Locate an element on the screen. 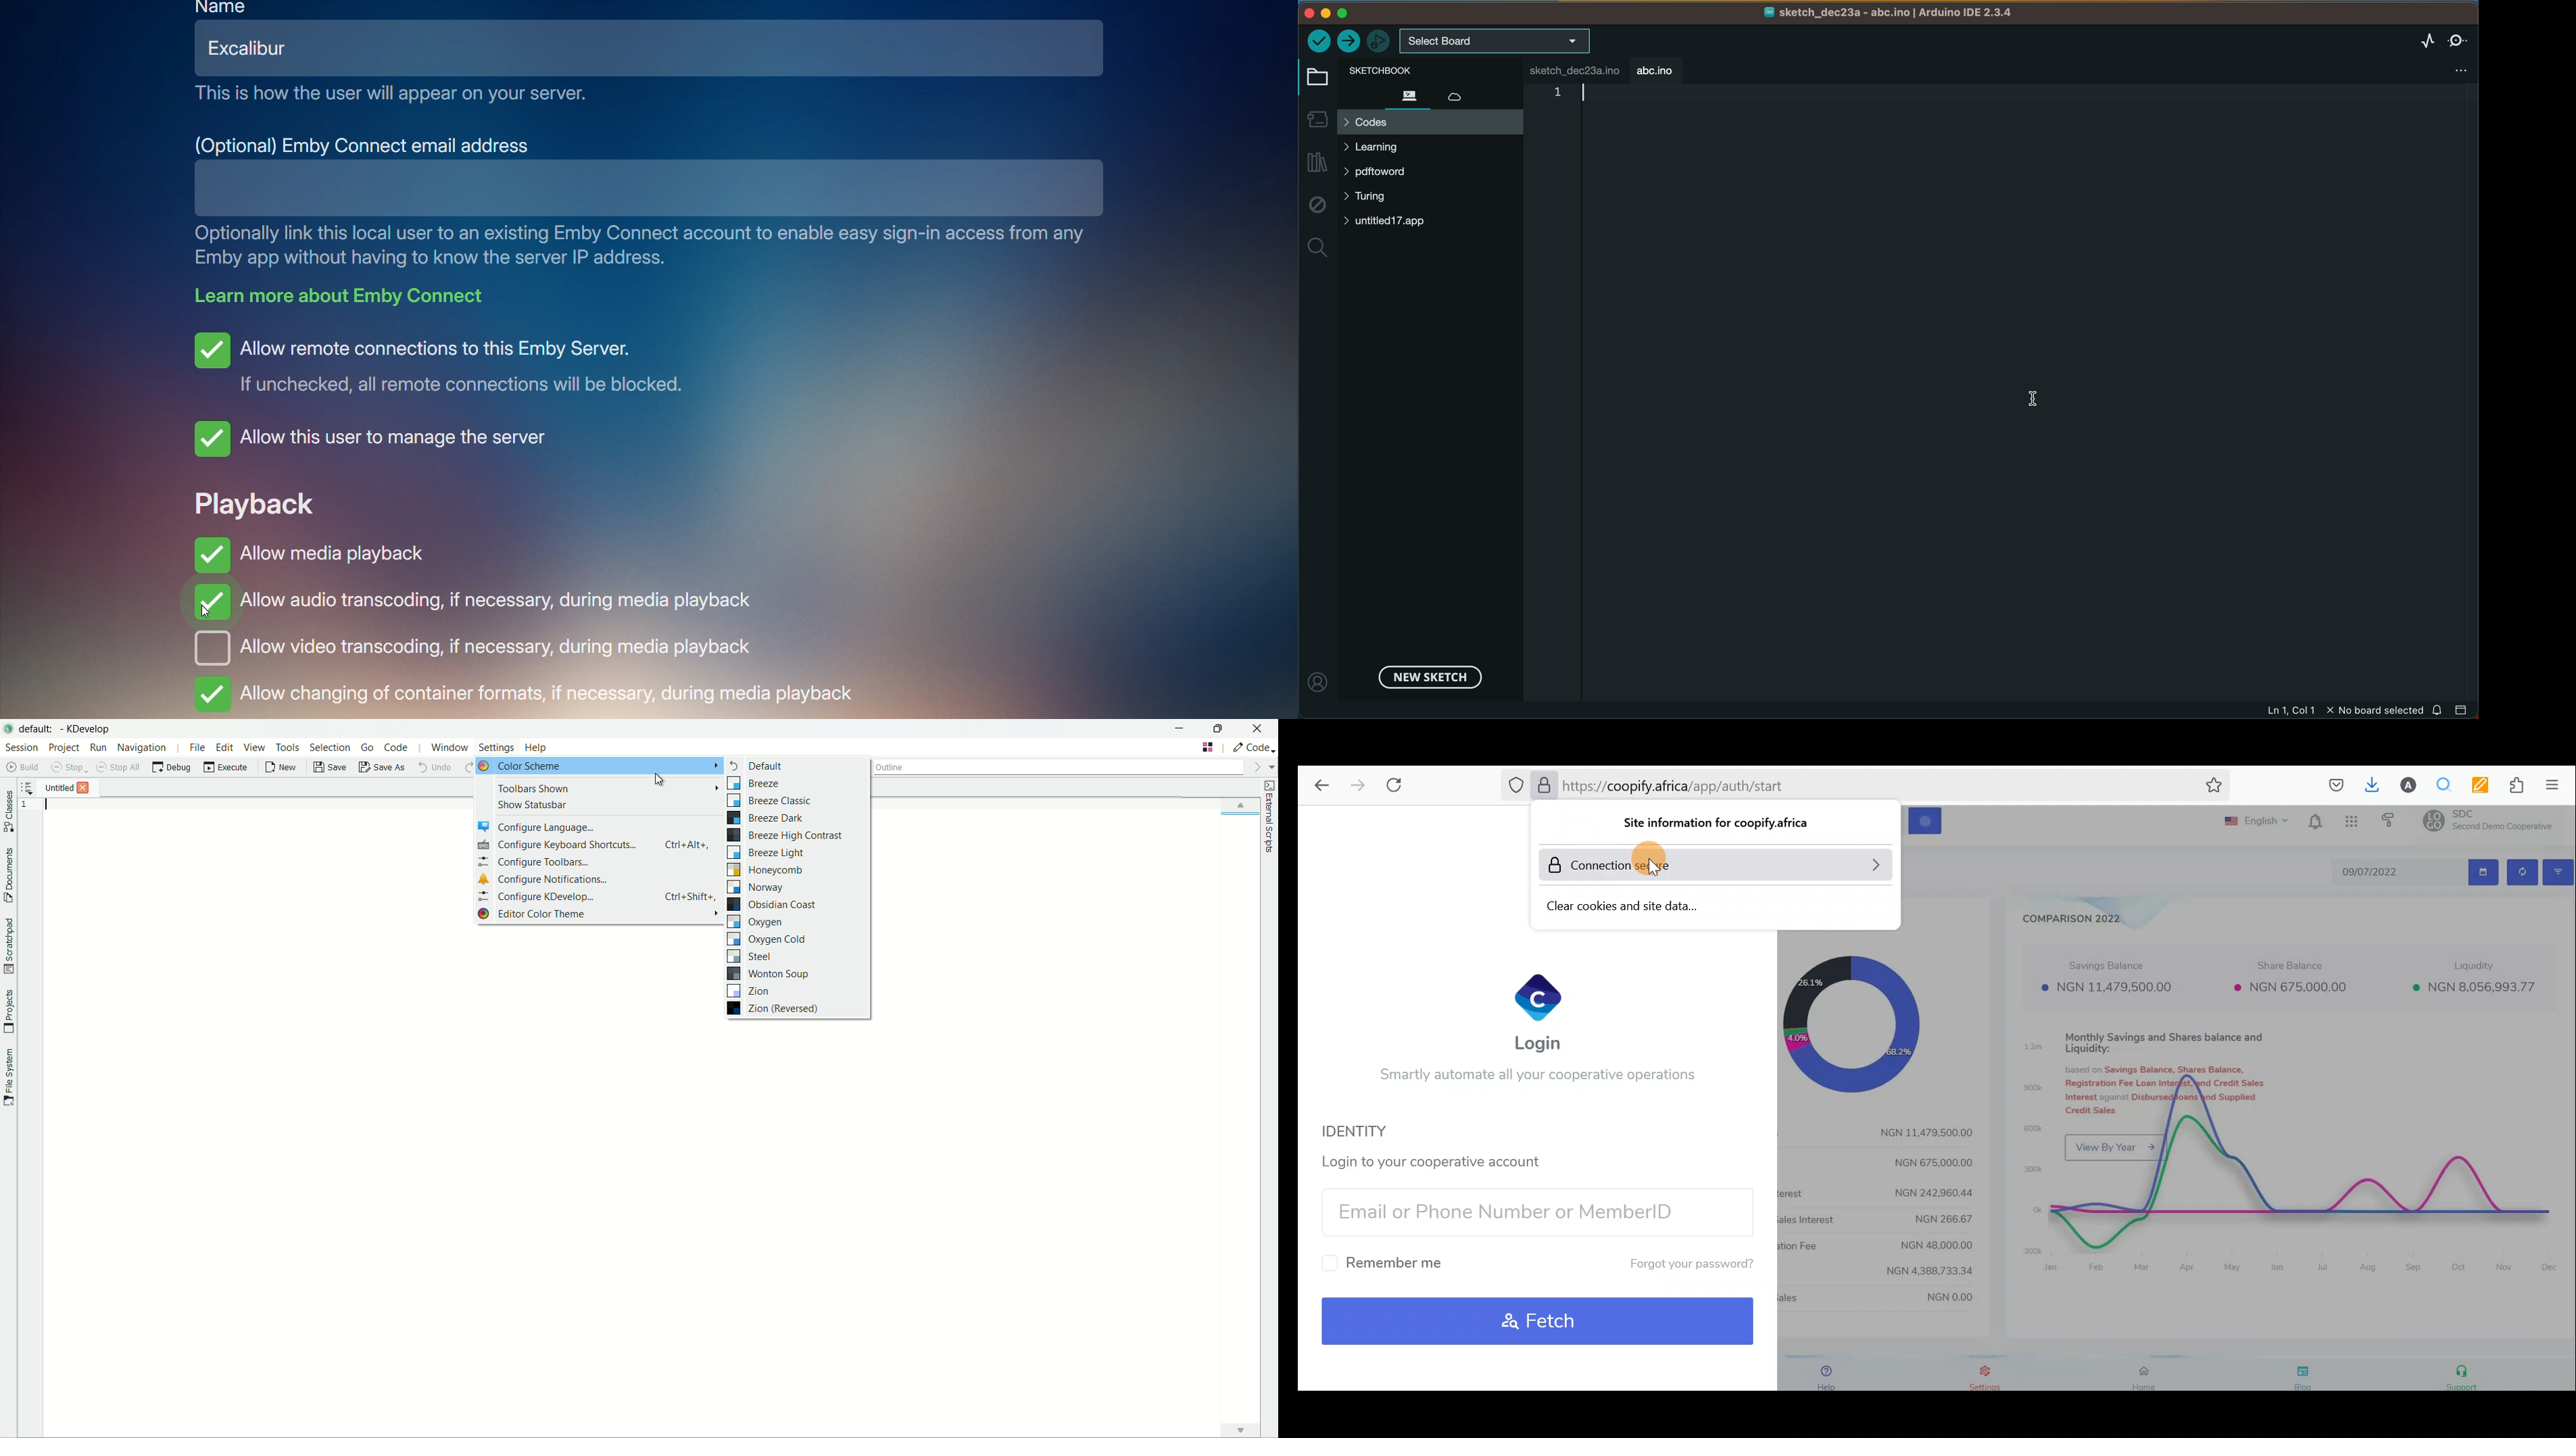 Image resolution: width=2576 pixels, height=1456 pixels. untitled 17 is located at coordinates (1395, 221).